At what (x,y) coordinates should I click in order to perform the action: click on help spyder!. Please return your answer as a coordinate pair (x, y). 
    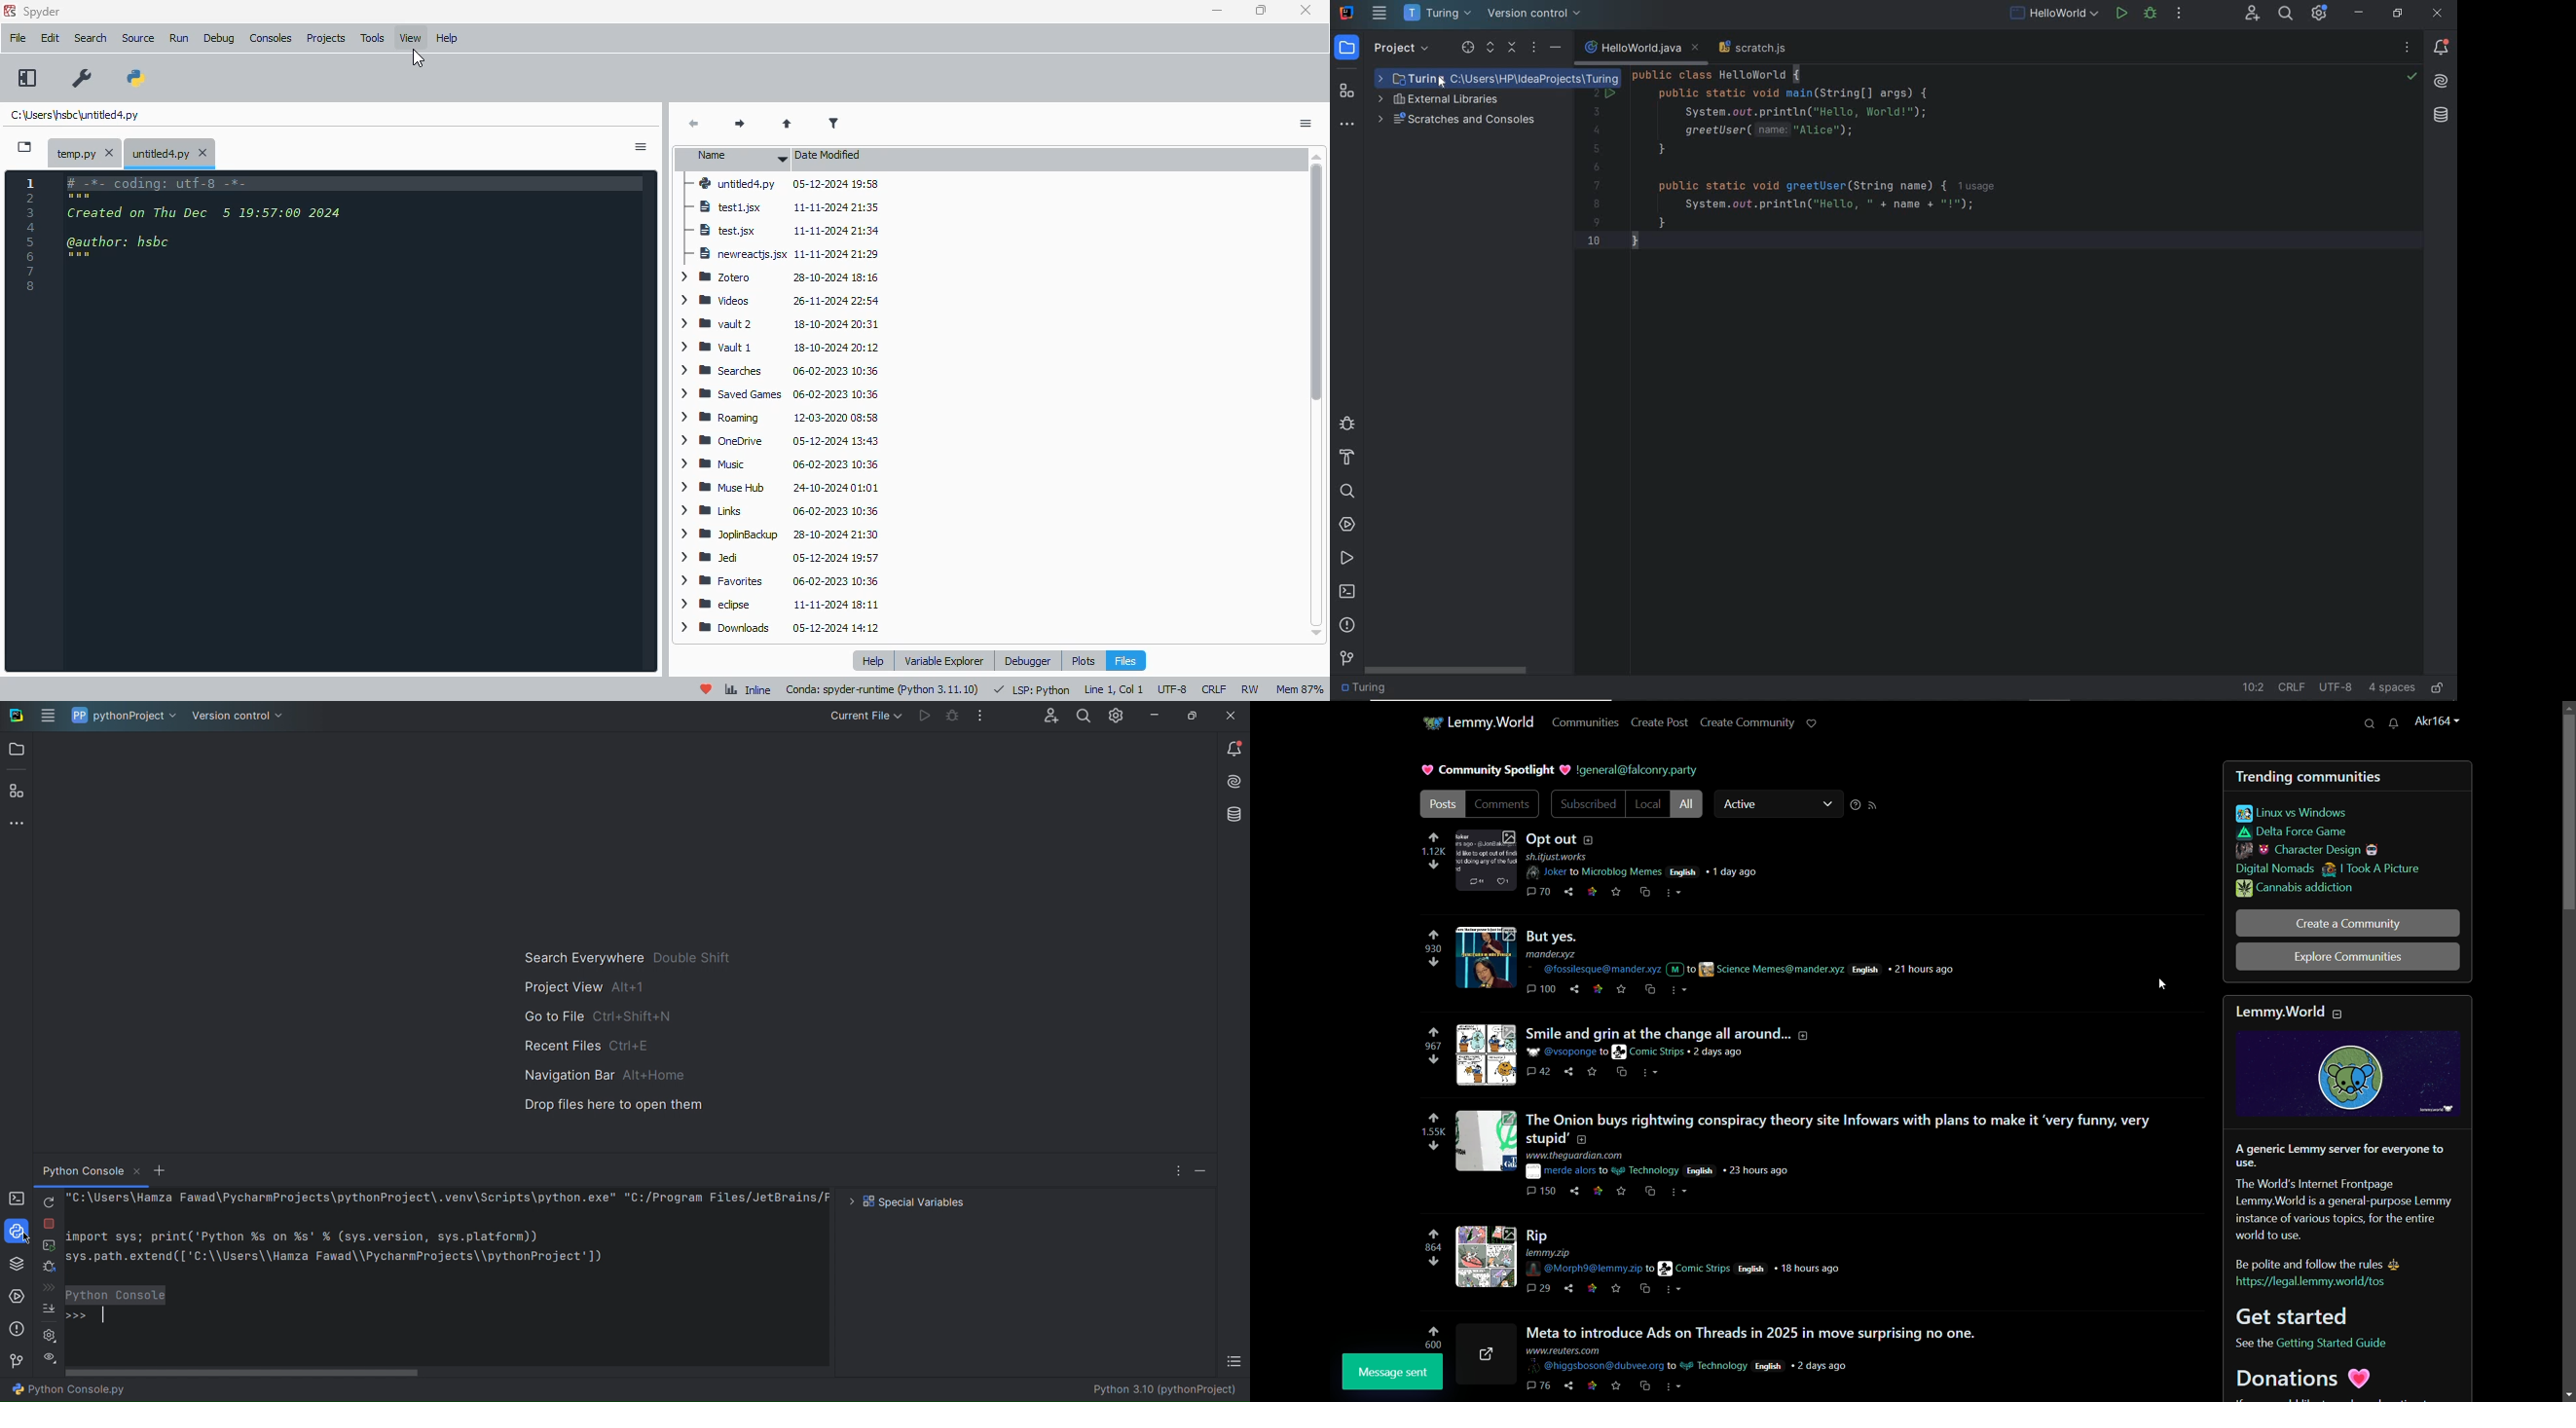
    Looking at the image, I should click on (707, 689).